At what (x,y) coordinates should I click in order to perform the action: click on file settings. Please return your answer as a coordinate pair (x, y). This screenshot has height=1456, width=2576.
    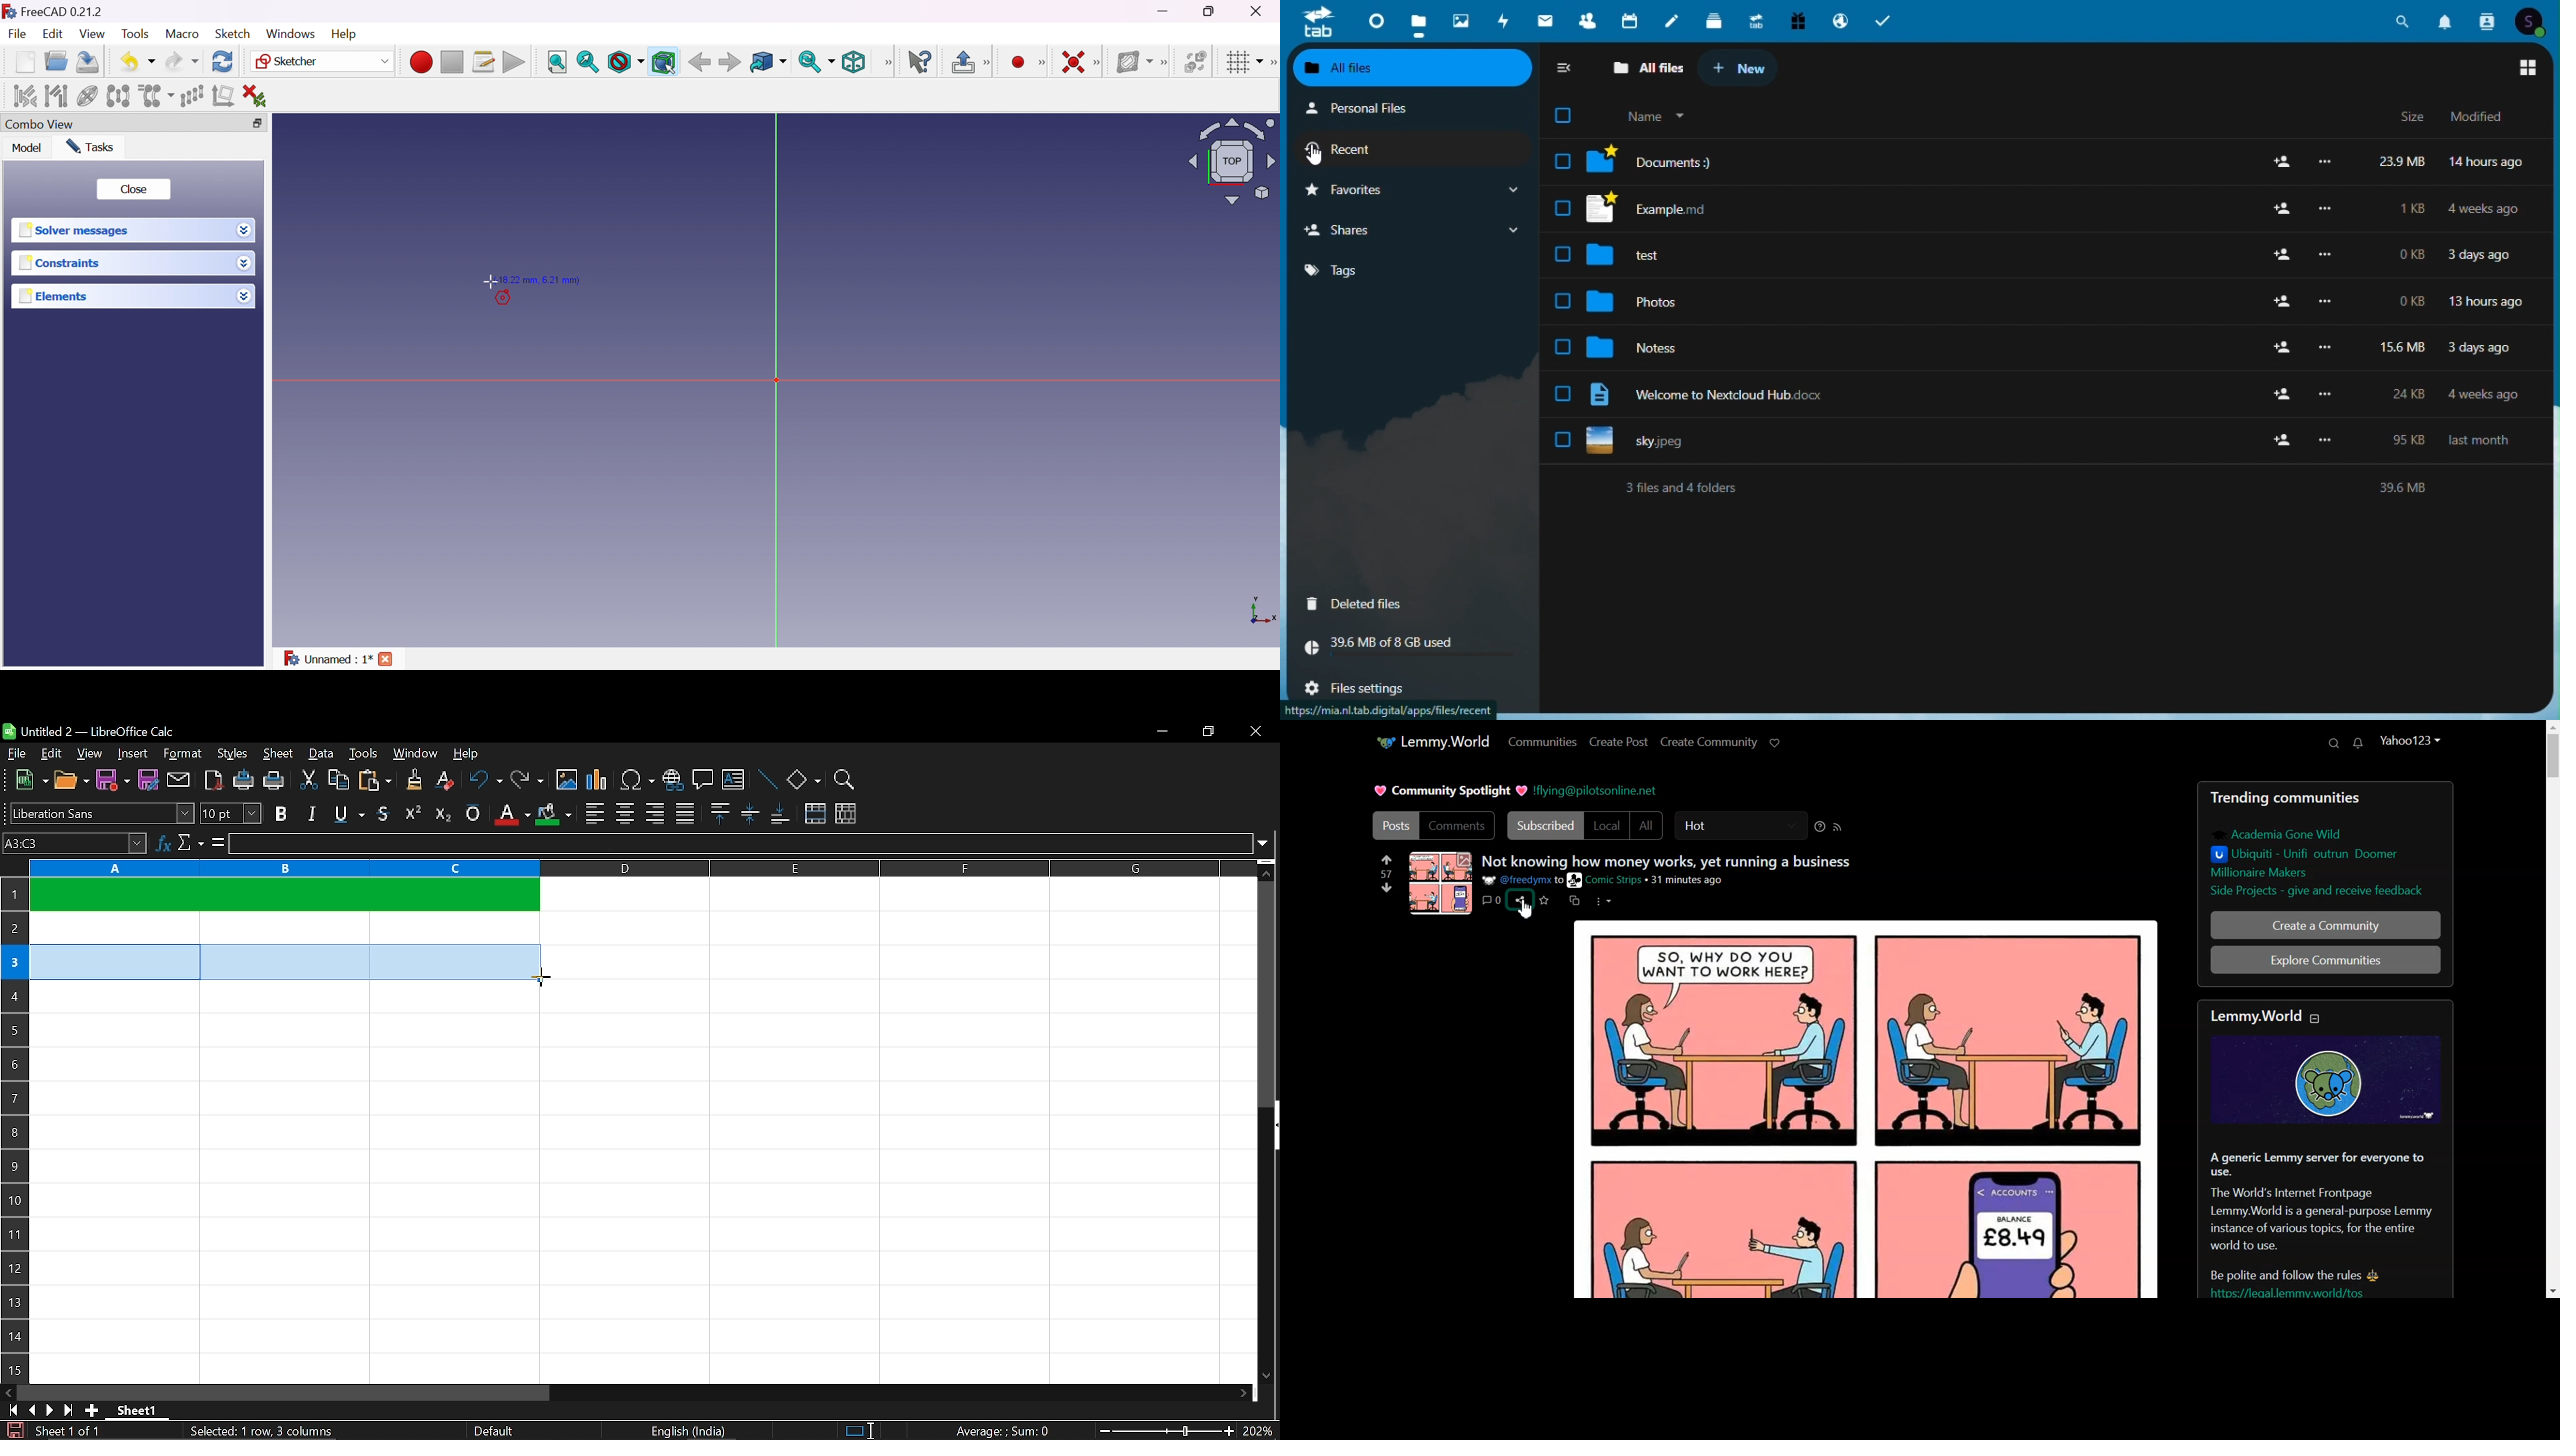
    Looking at the image, I should click on (1375, 687).